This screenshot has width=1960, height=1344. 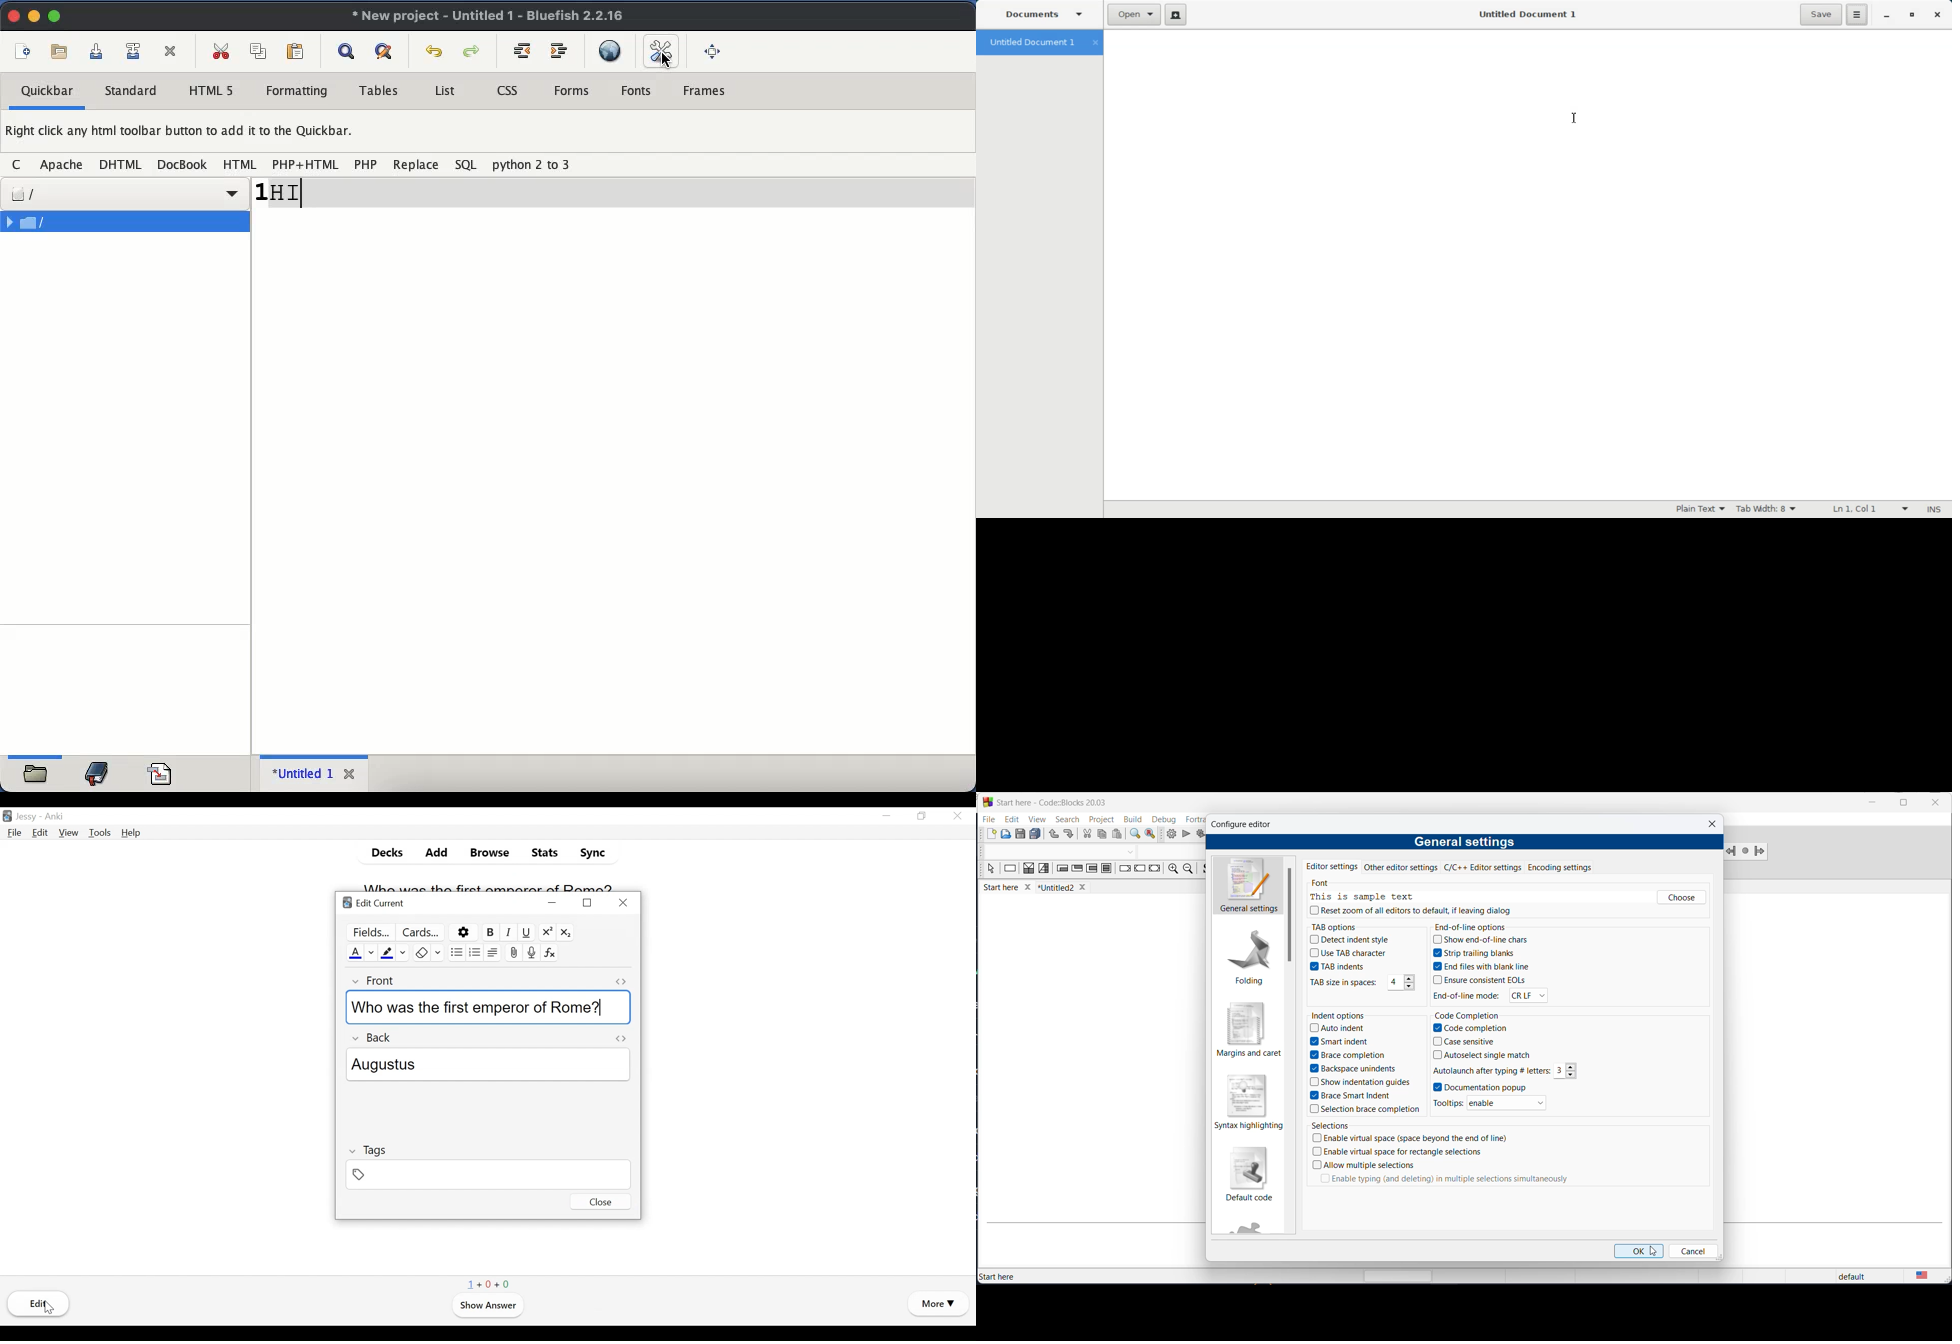 I want to click on Anki Desktop Icon, so click(x=7, y=815).